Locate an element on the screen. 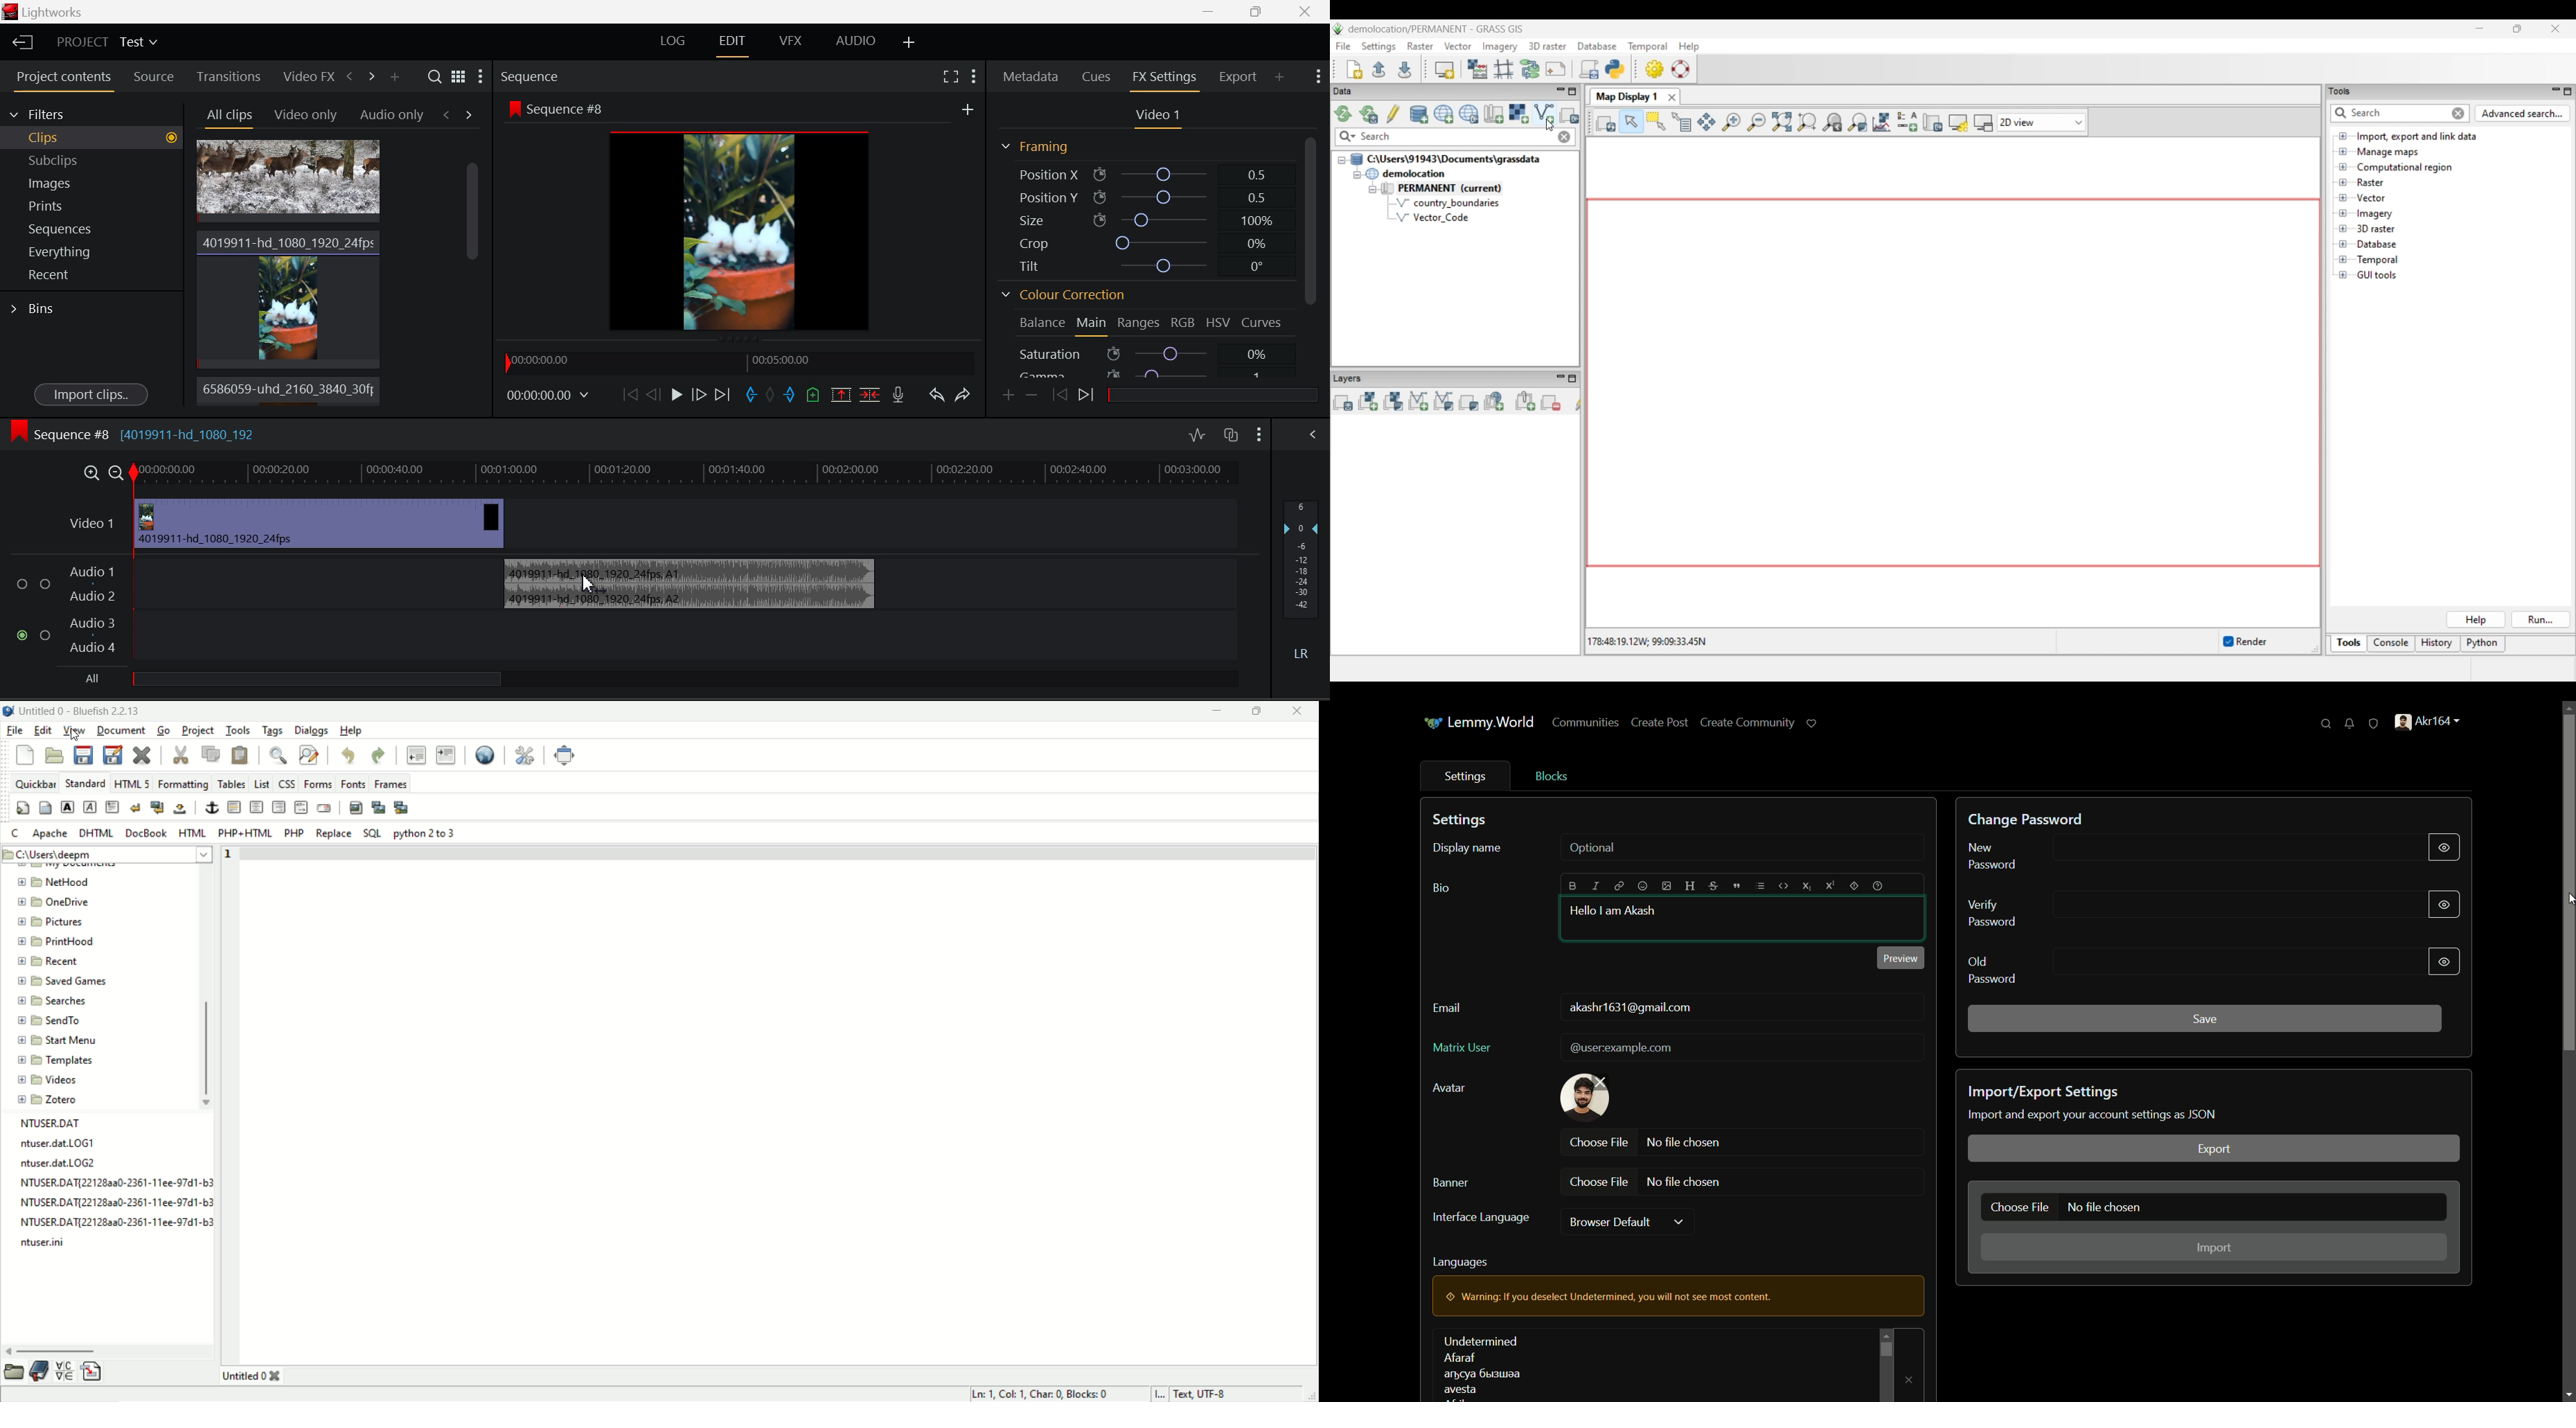 The image size is (2576, 1428). insert file is located at coordinates (93, 1371).